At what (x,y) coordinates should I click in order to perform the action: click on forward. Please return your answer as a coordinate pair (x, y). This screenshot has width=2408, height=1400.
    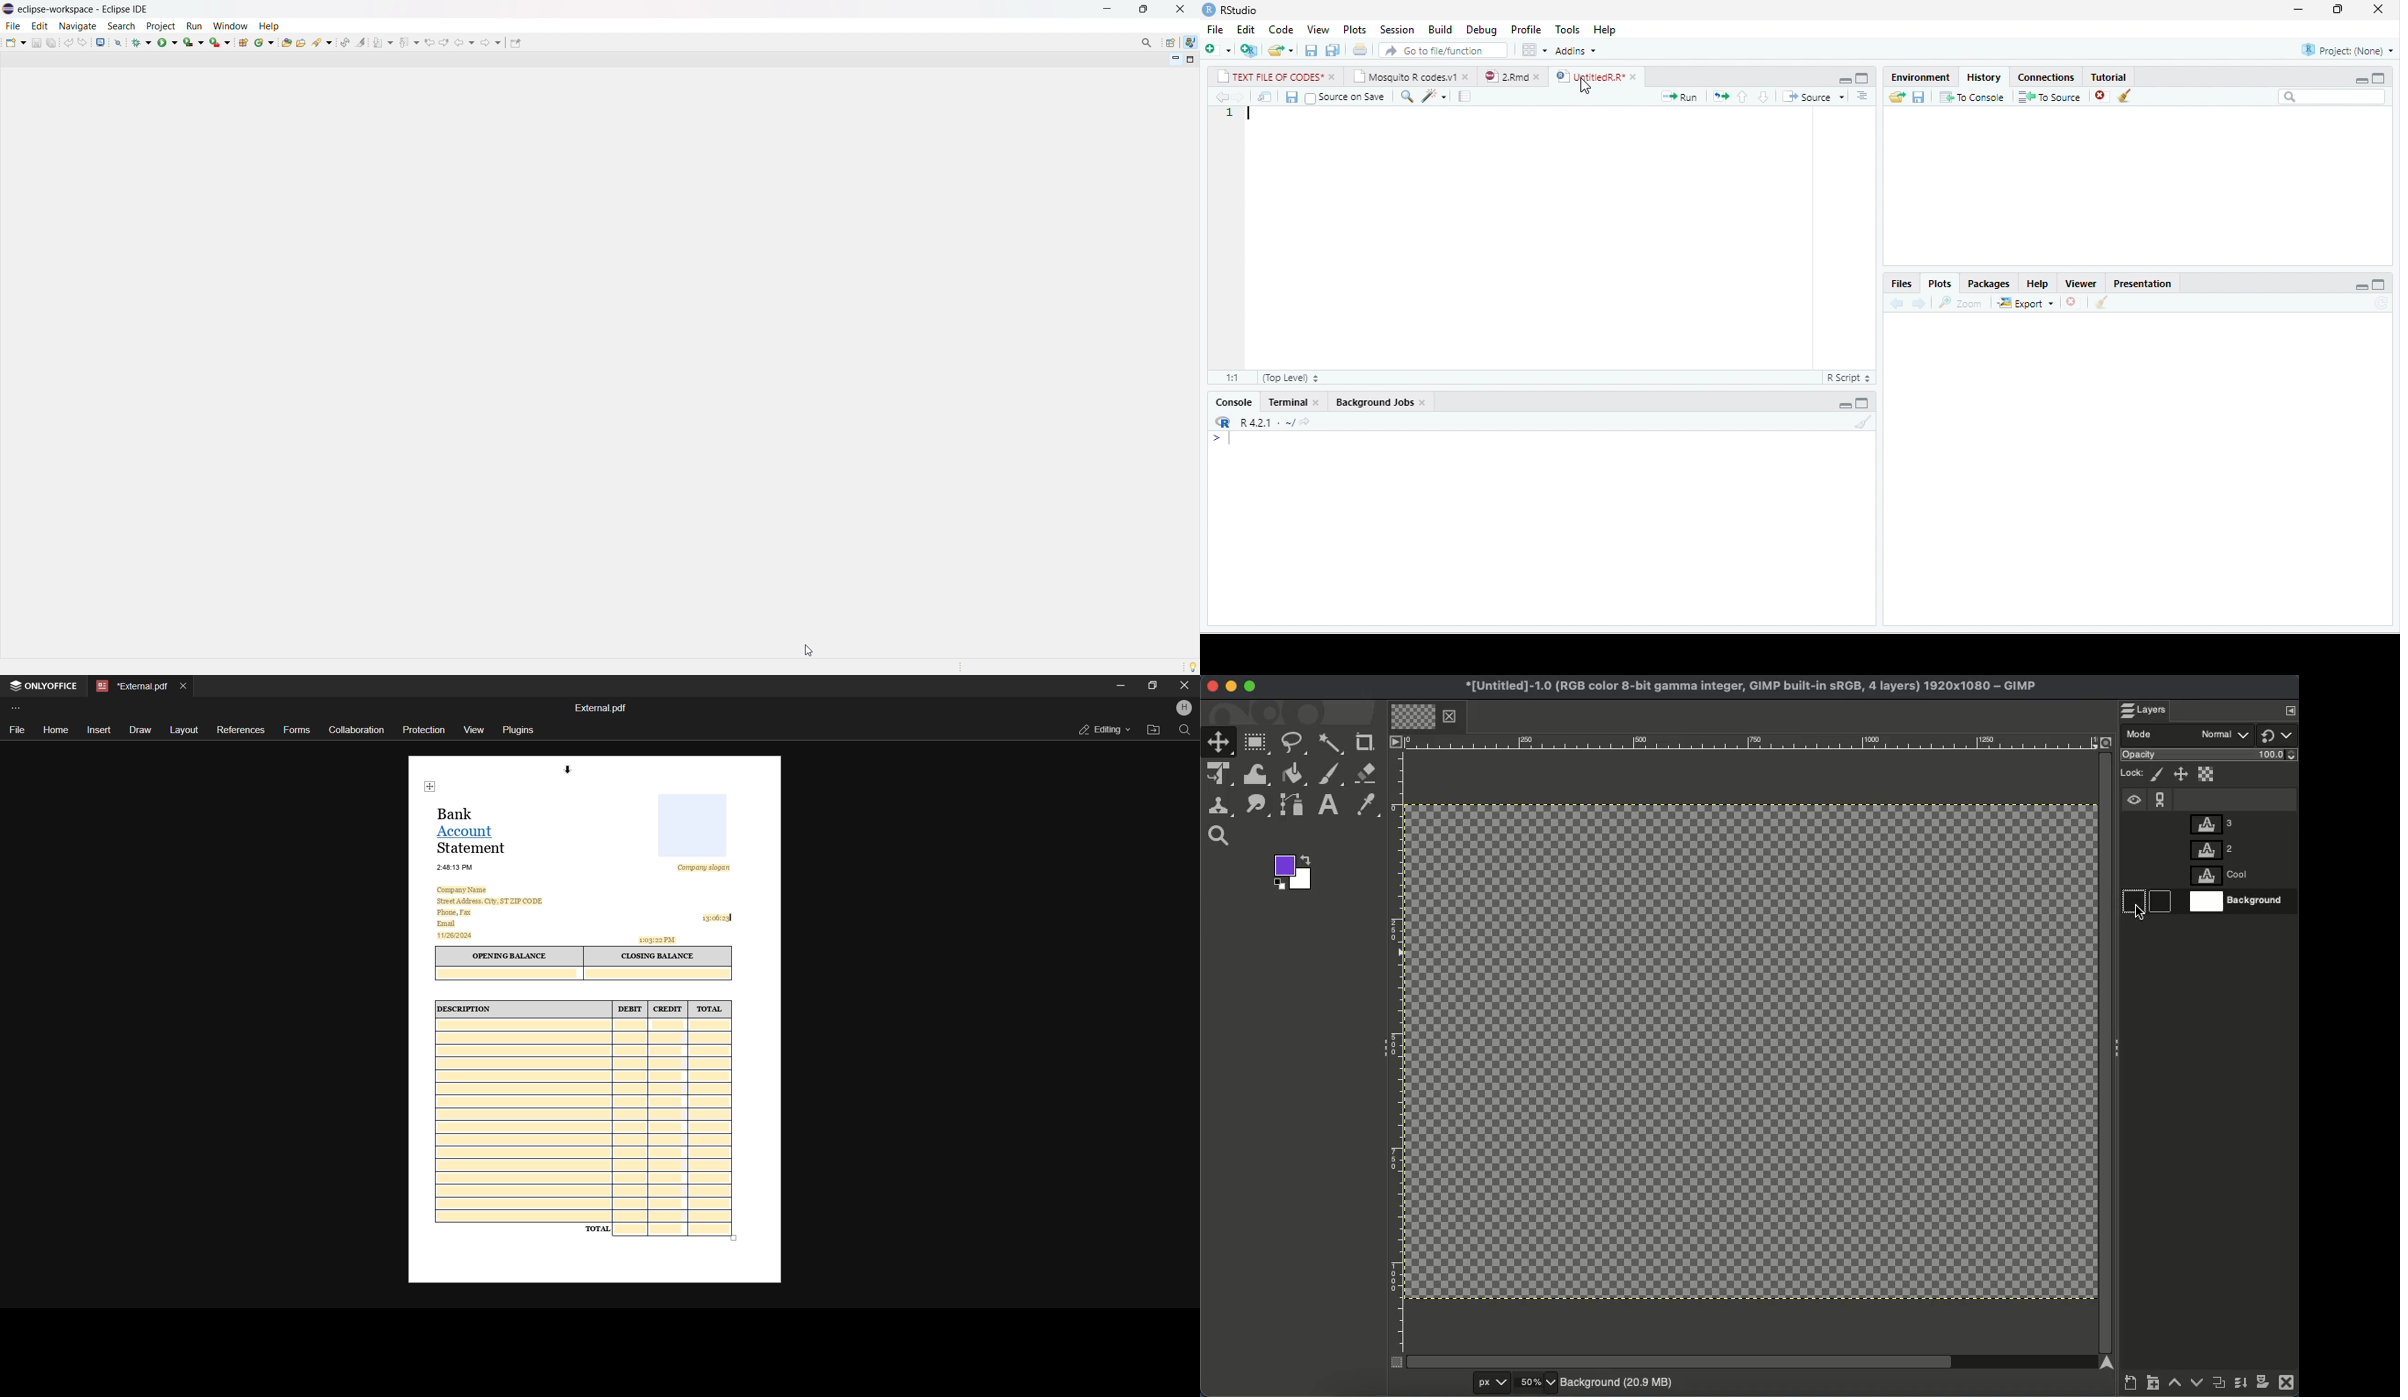
    Looking at the image, I should click on (1919, 303).